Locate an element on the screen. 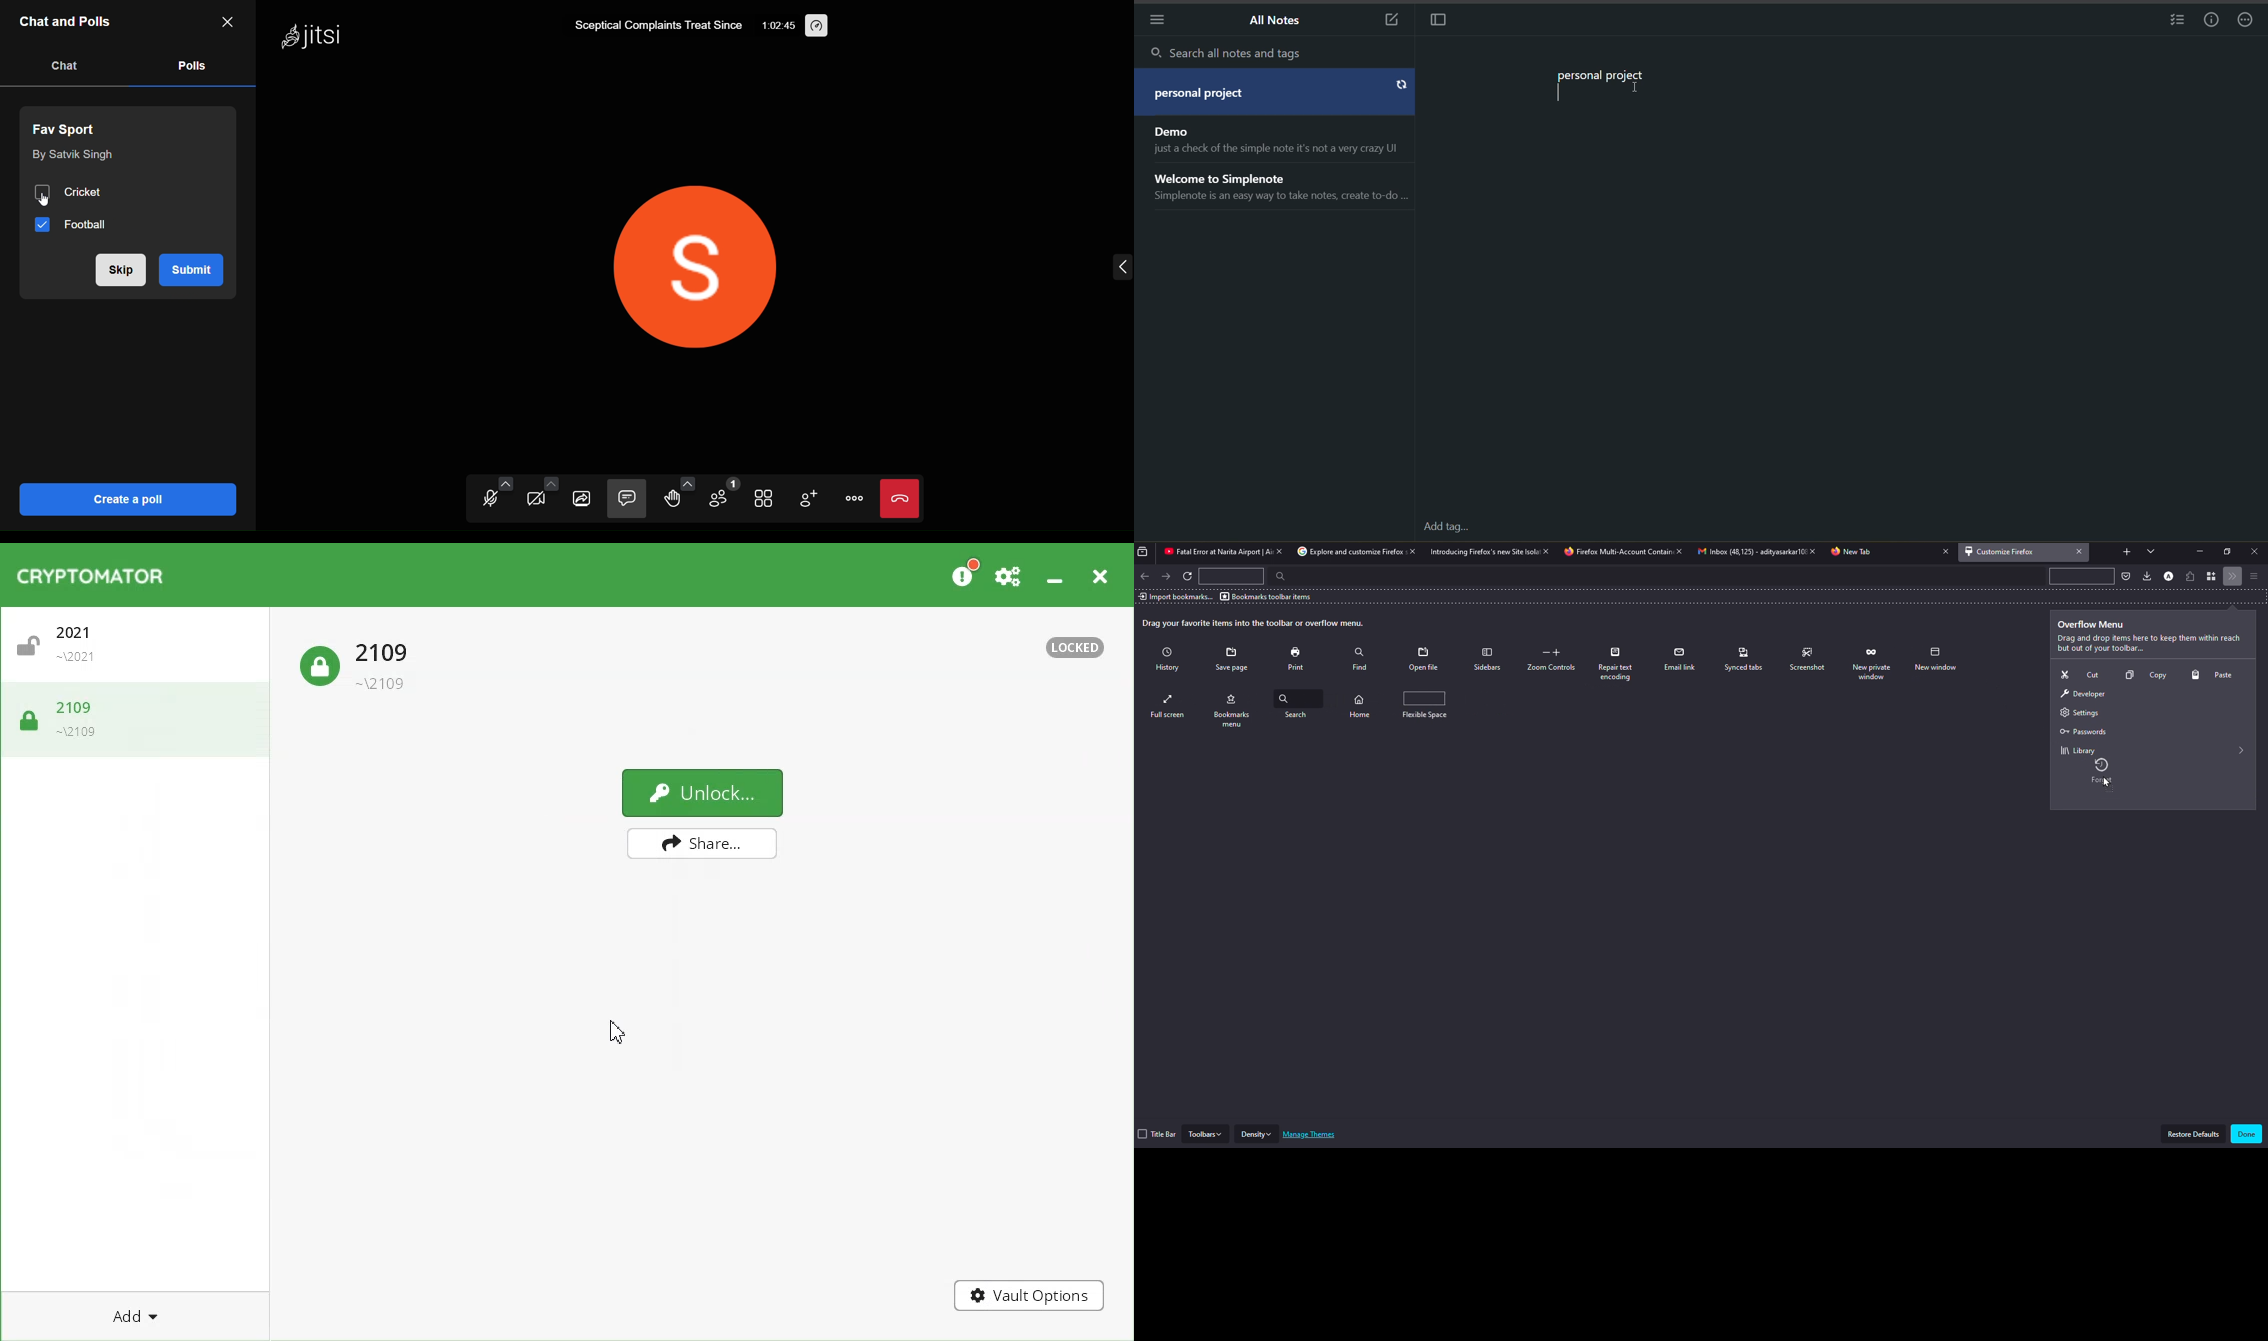 The height and width of the screenshot is (1344, 2268). expand is located at coordinates (2242, 750).